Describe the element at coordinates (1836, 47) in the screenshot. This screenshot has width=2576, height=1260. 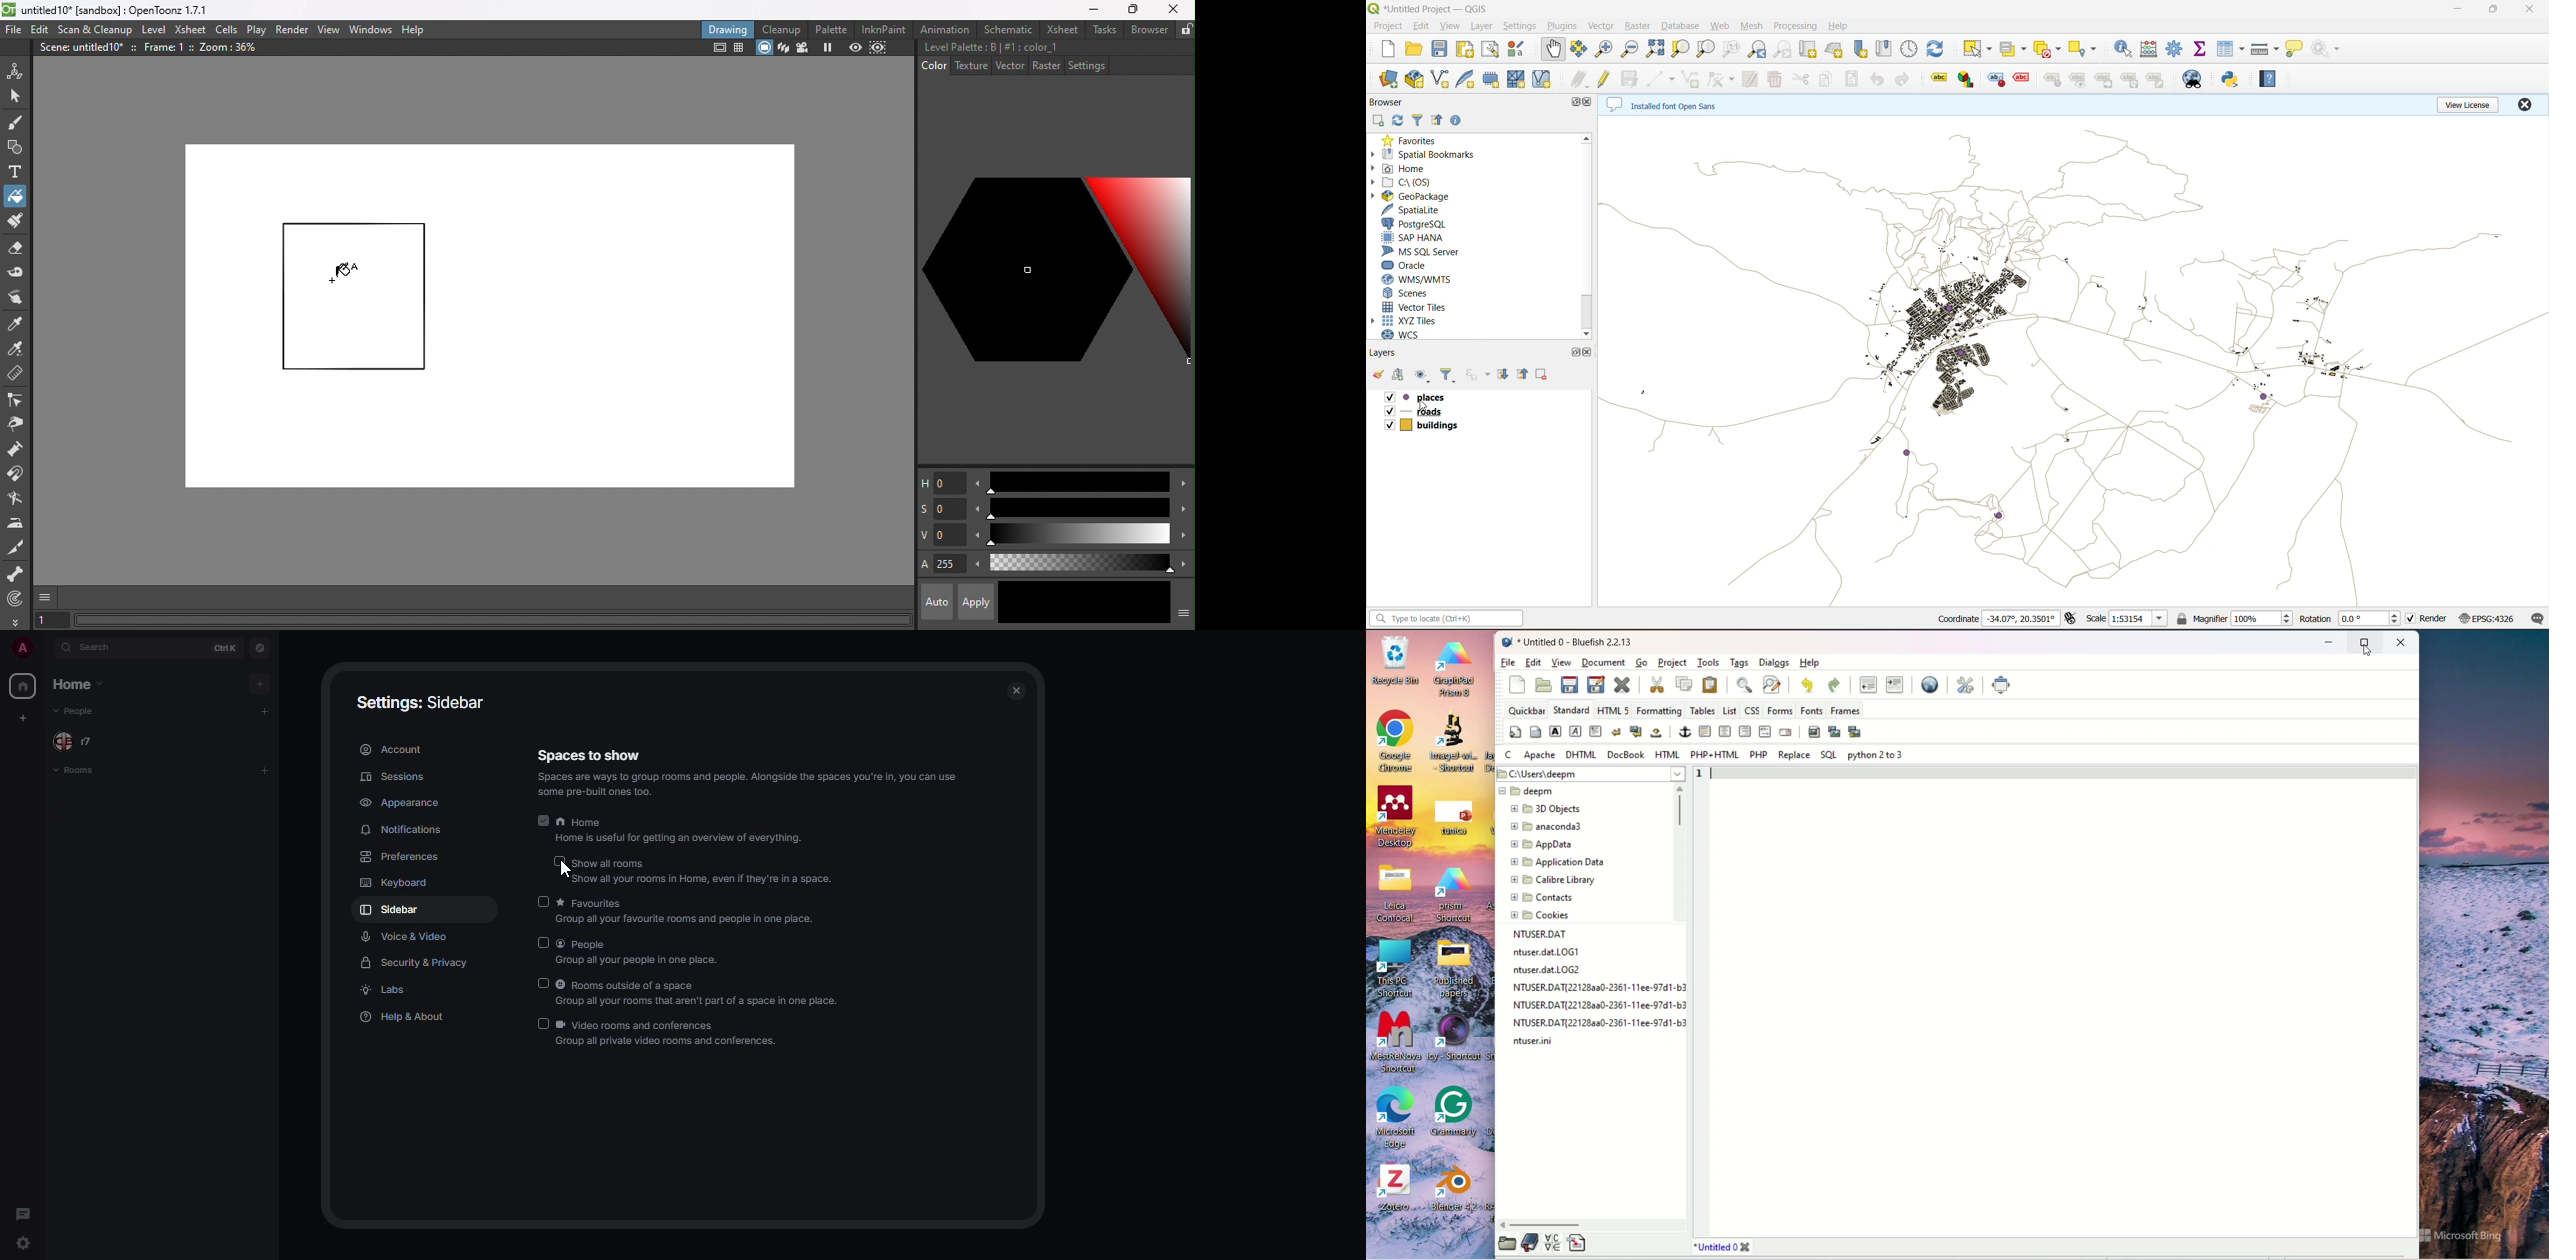
I see `new 3d map` at that location.